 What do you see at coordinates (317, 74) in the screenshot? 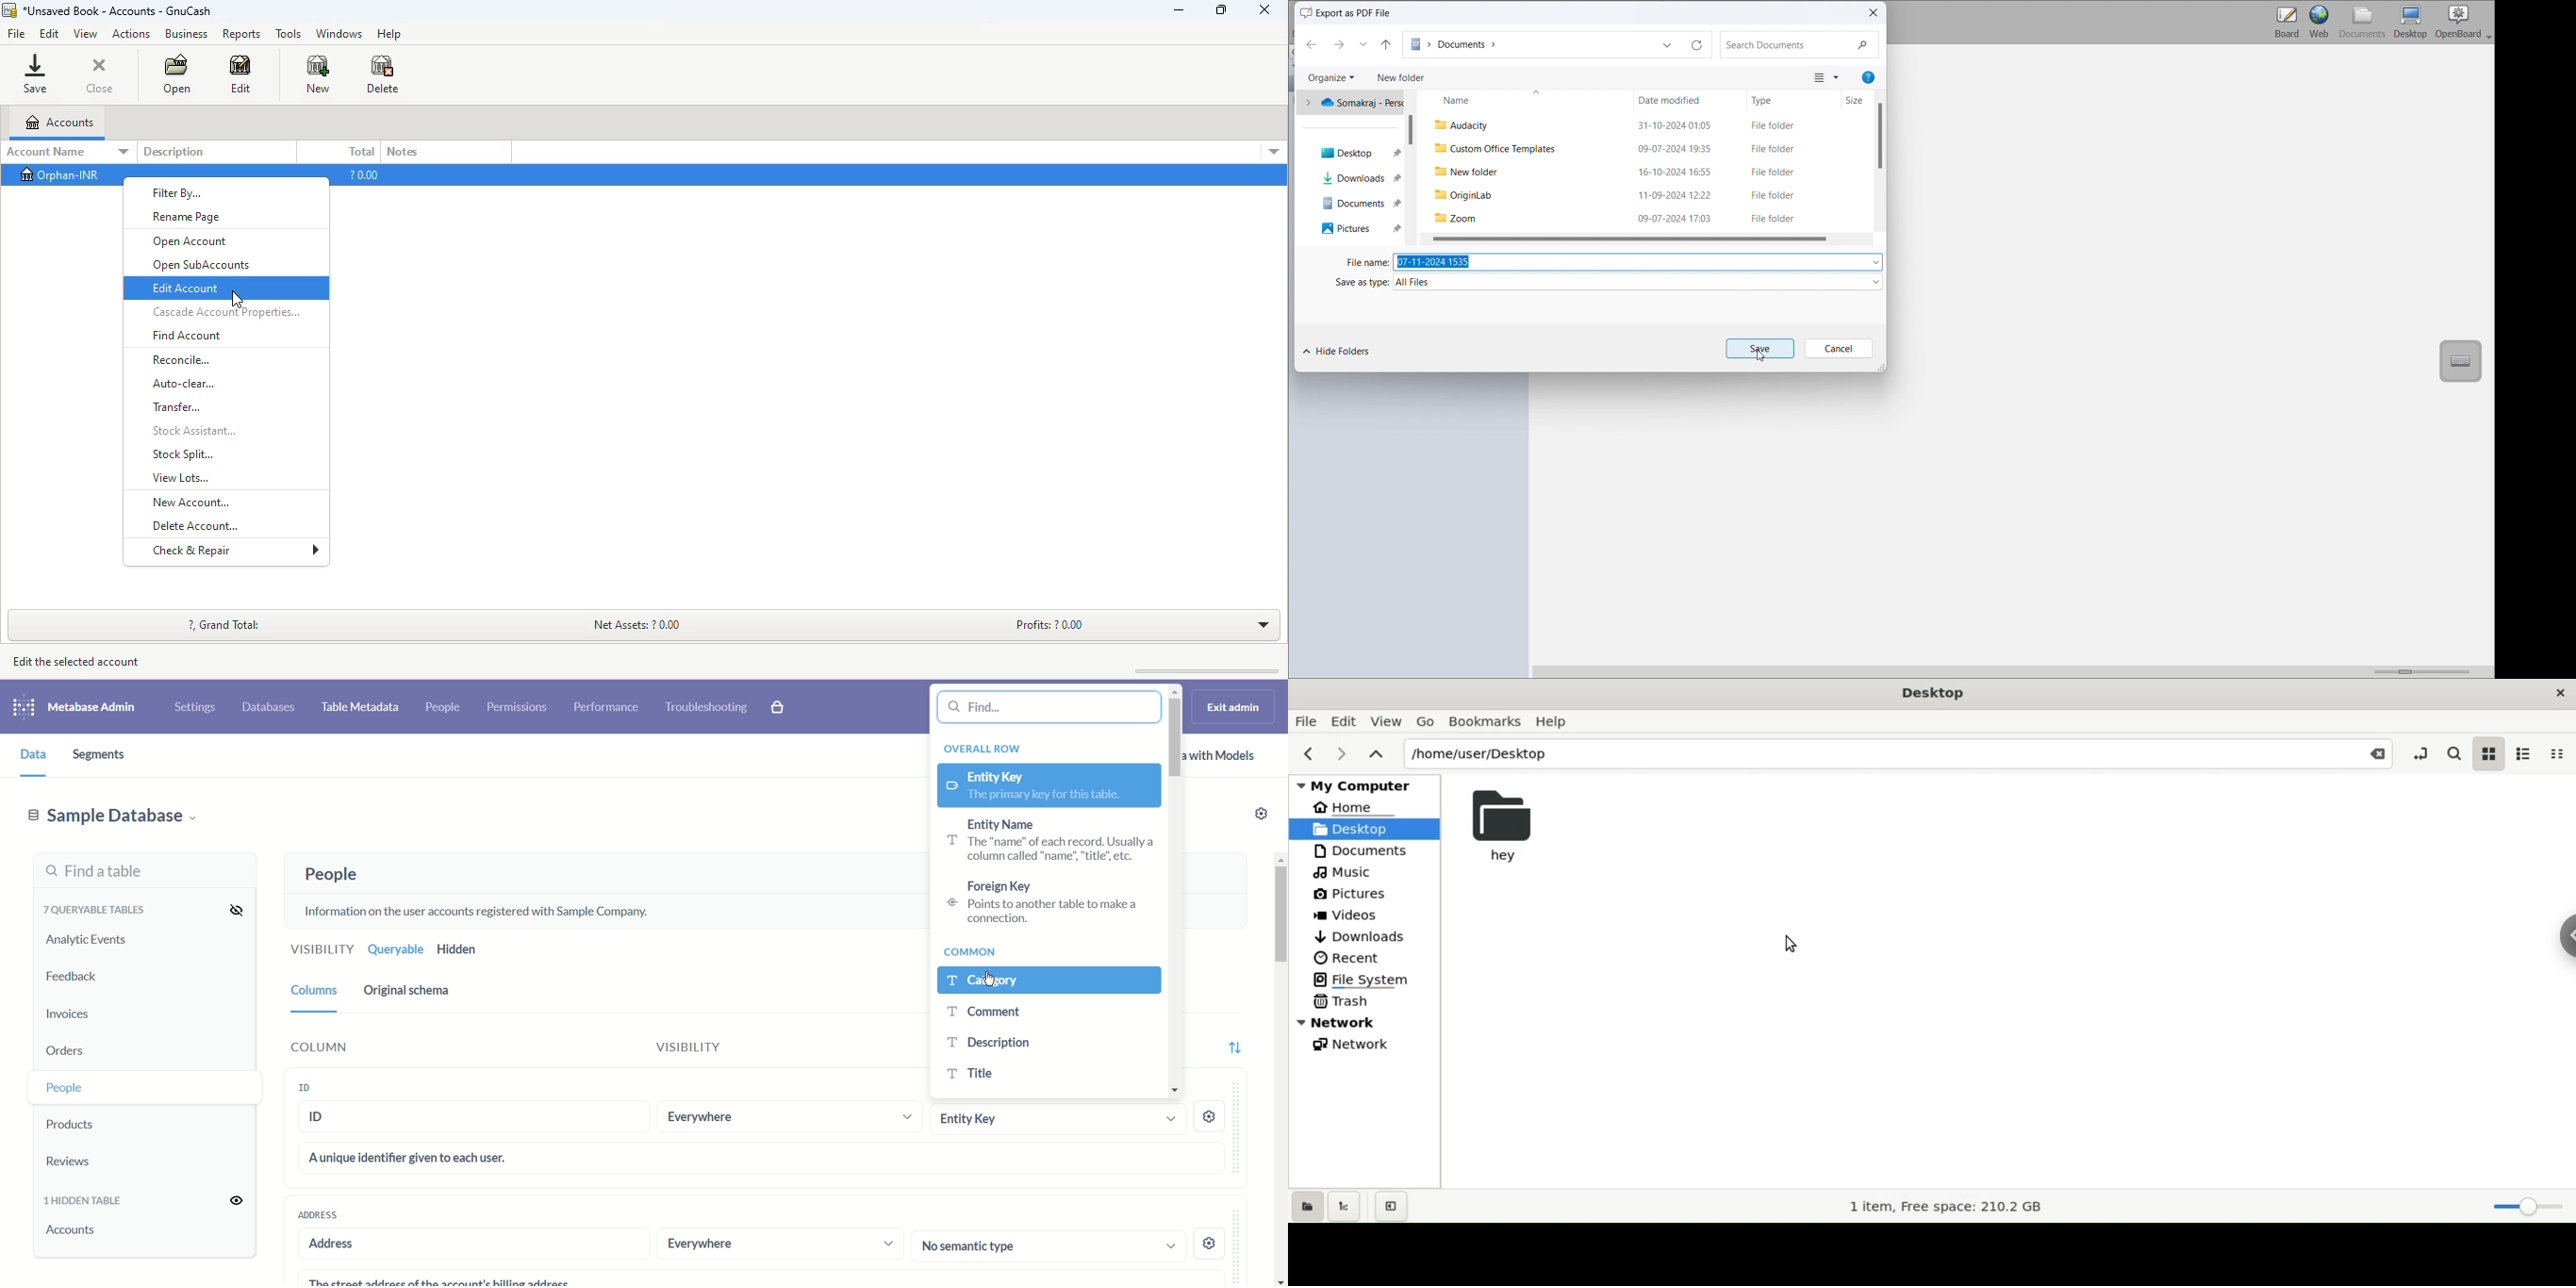
I see `new` at bounding box center [317, 74].